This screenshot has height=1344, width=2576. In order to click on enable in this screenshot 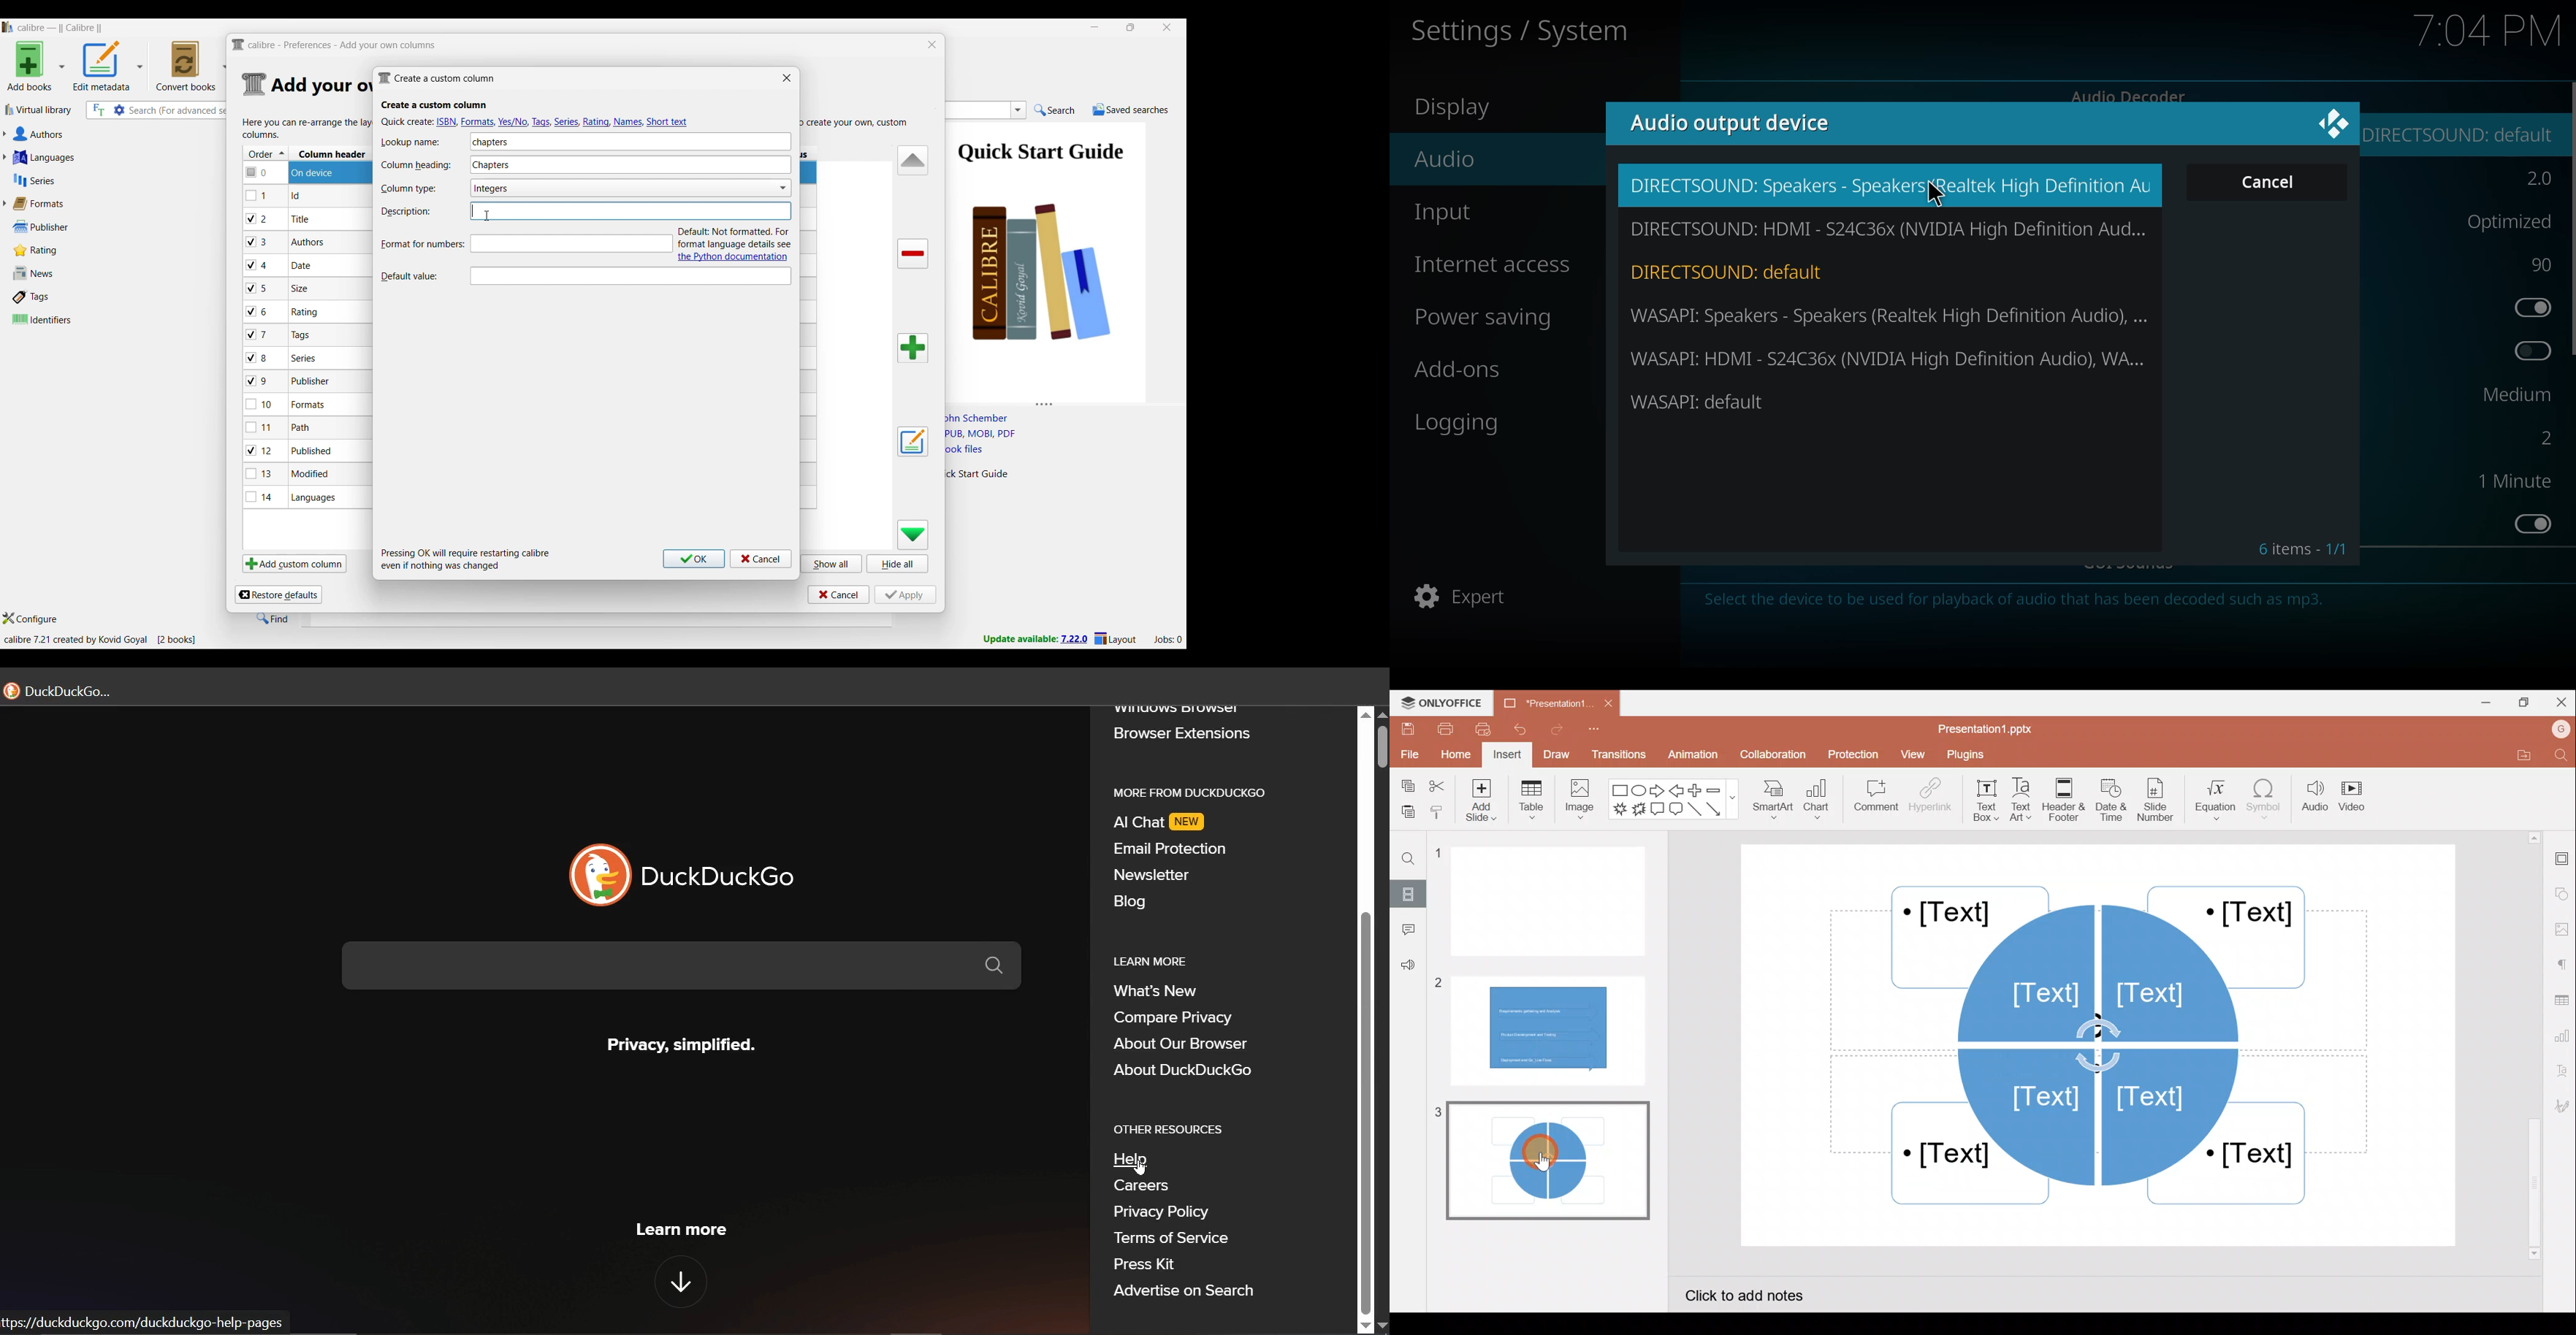, I will do `click(2534, 350)`.